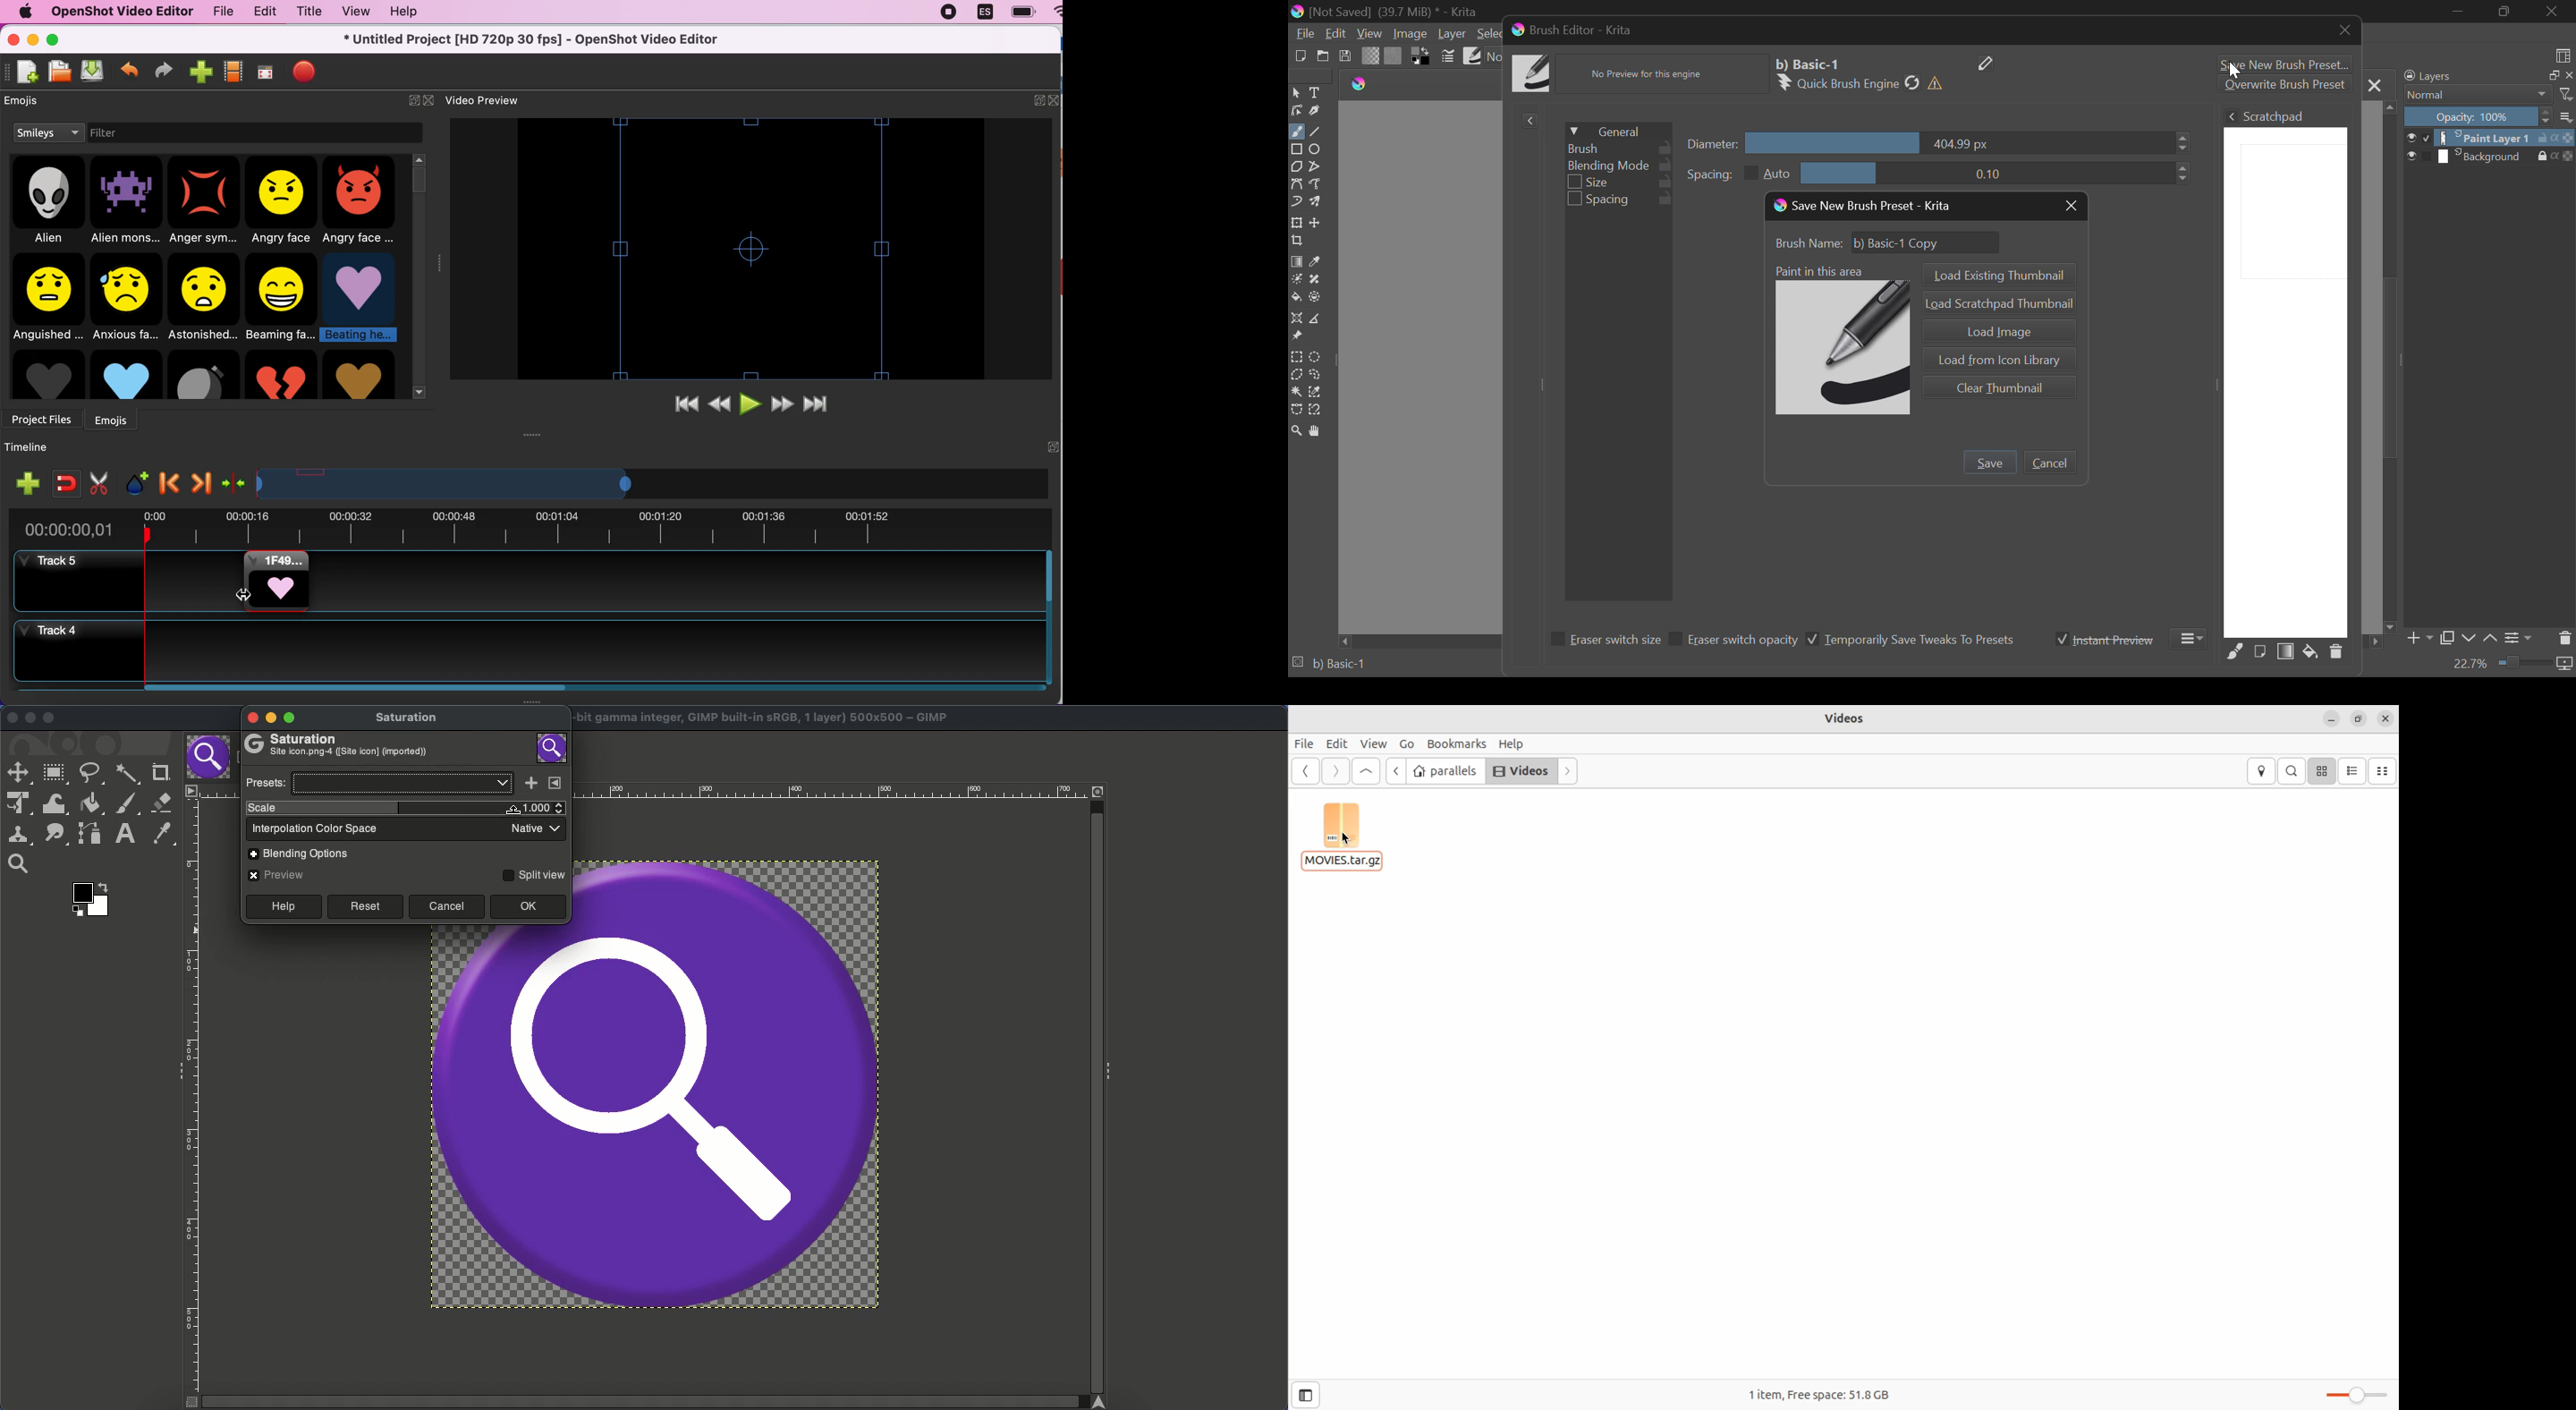  What do you see at coordinates (30, 718) in the screenshot?
I see `Minimize` at bounding box center [30, 718].